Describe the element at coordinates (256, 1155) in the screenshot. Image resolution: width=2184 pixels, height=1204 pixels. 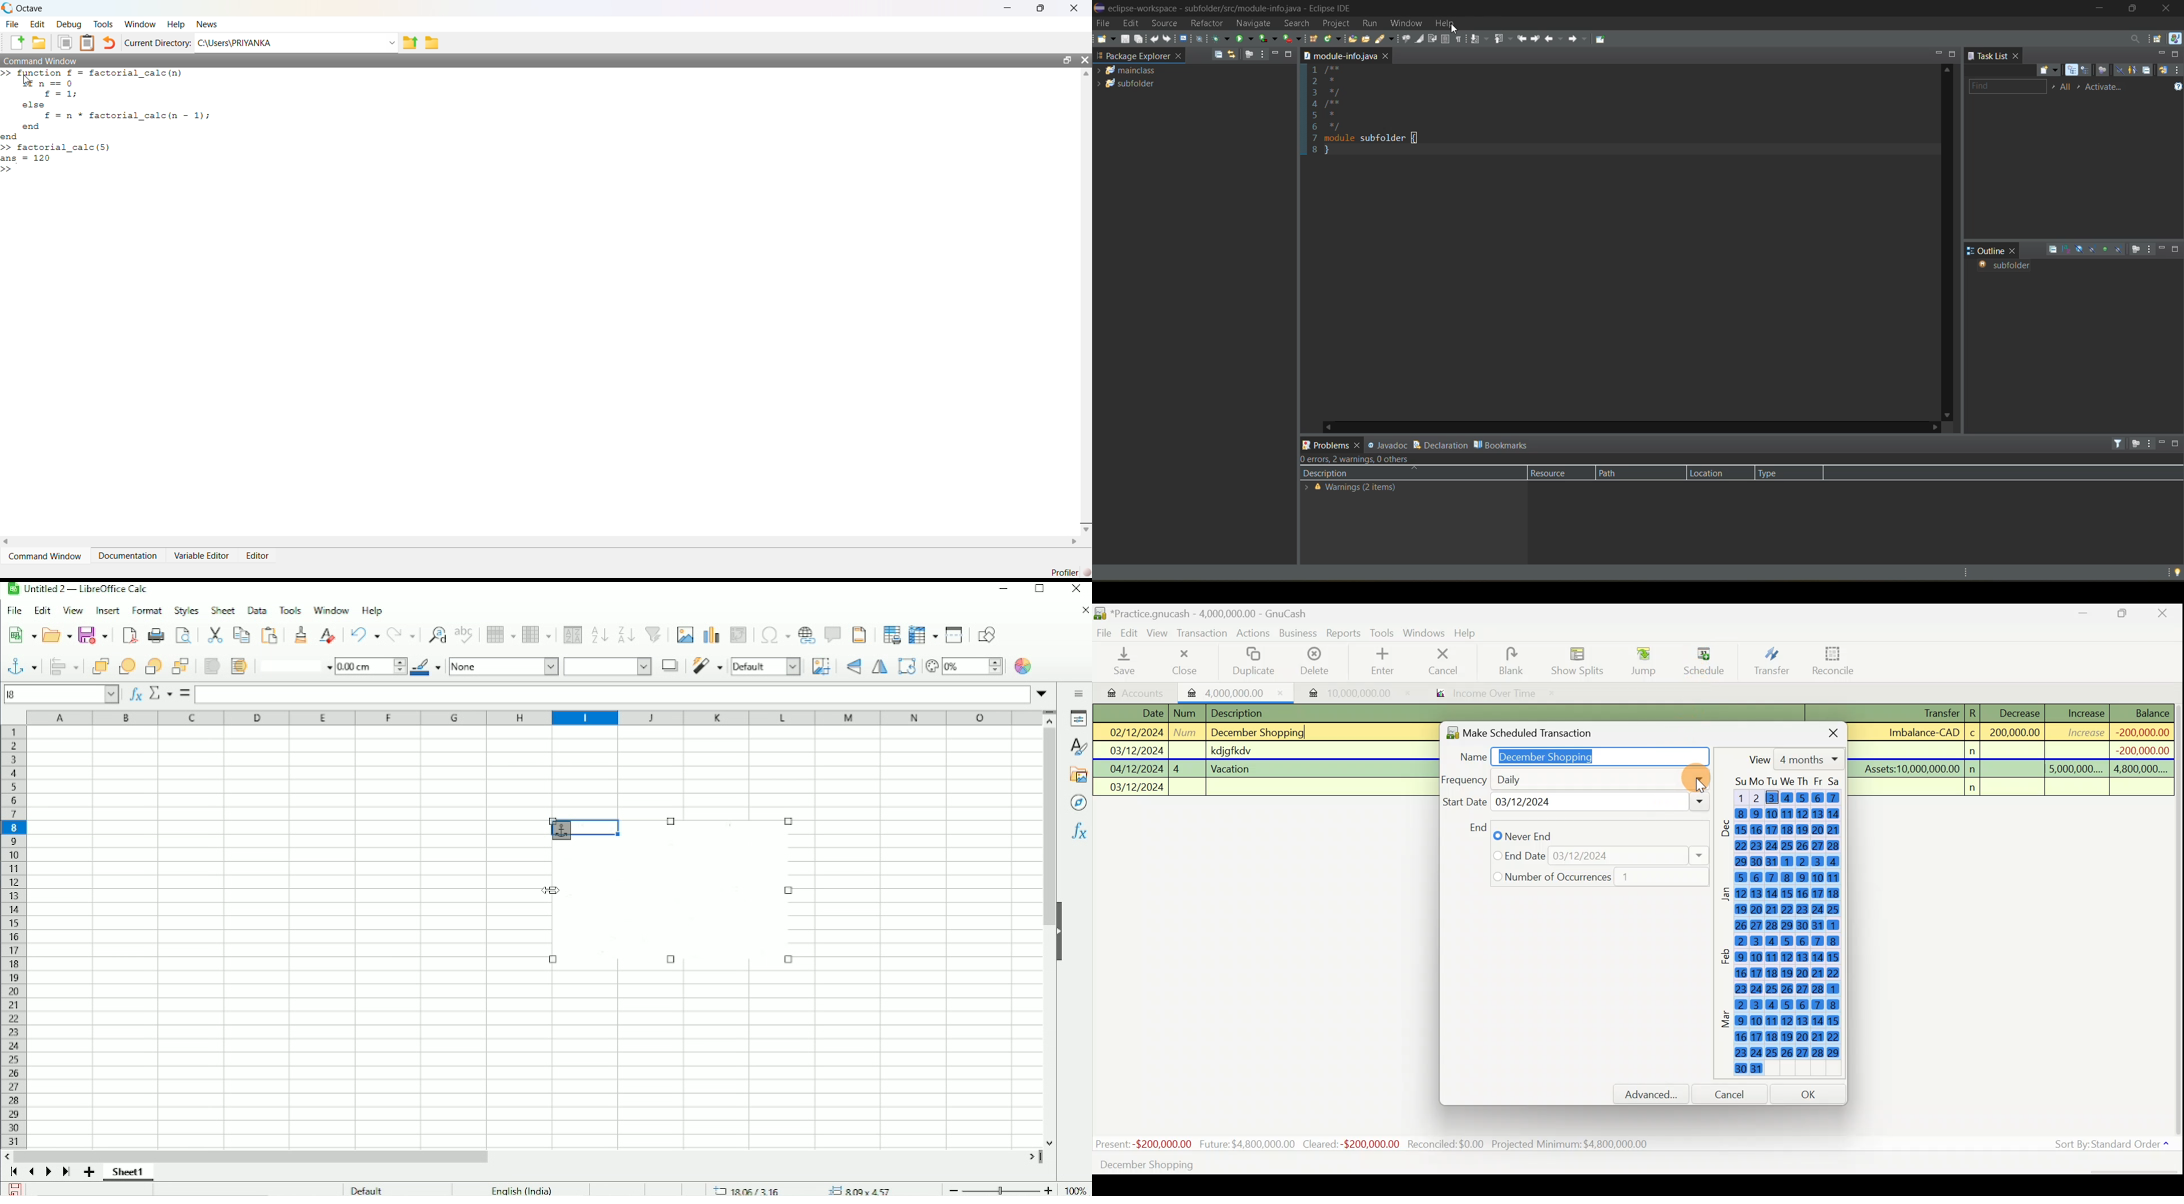
I see `Horizontal scrollbar` at that location.